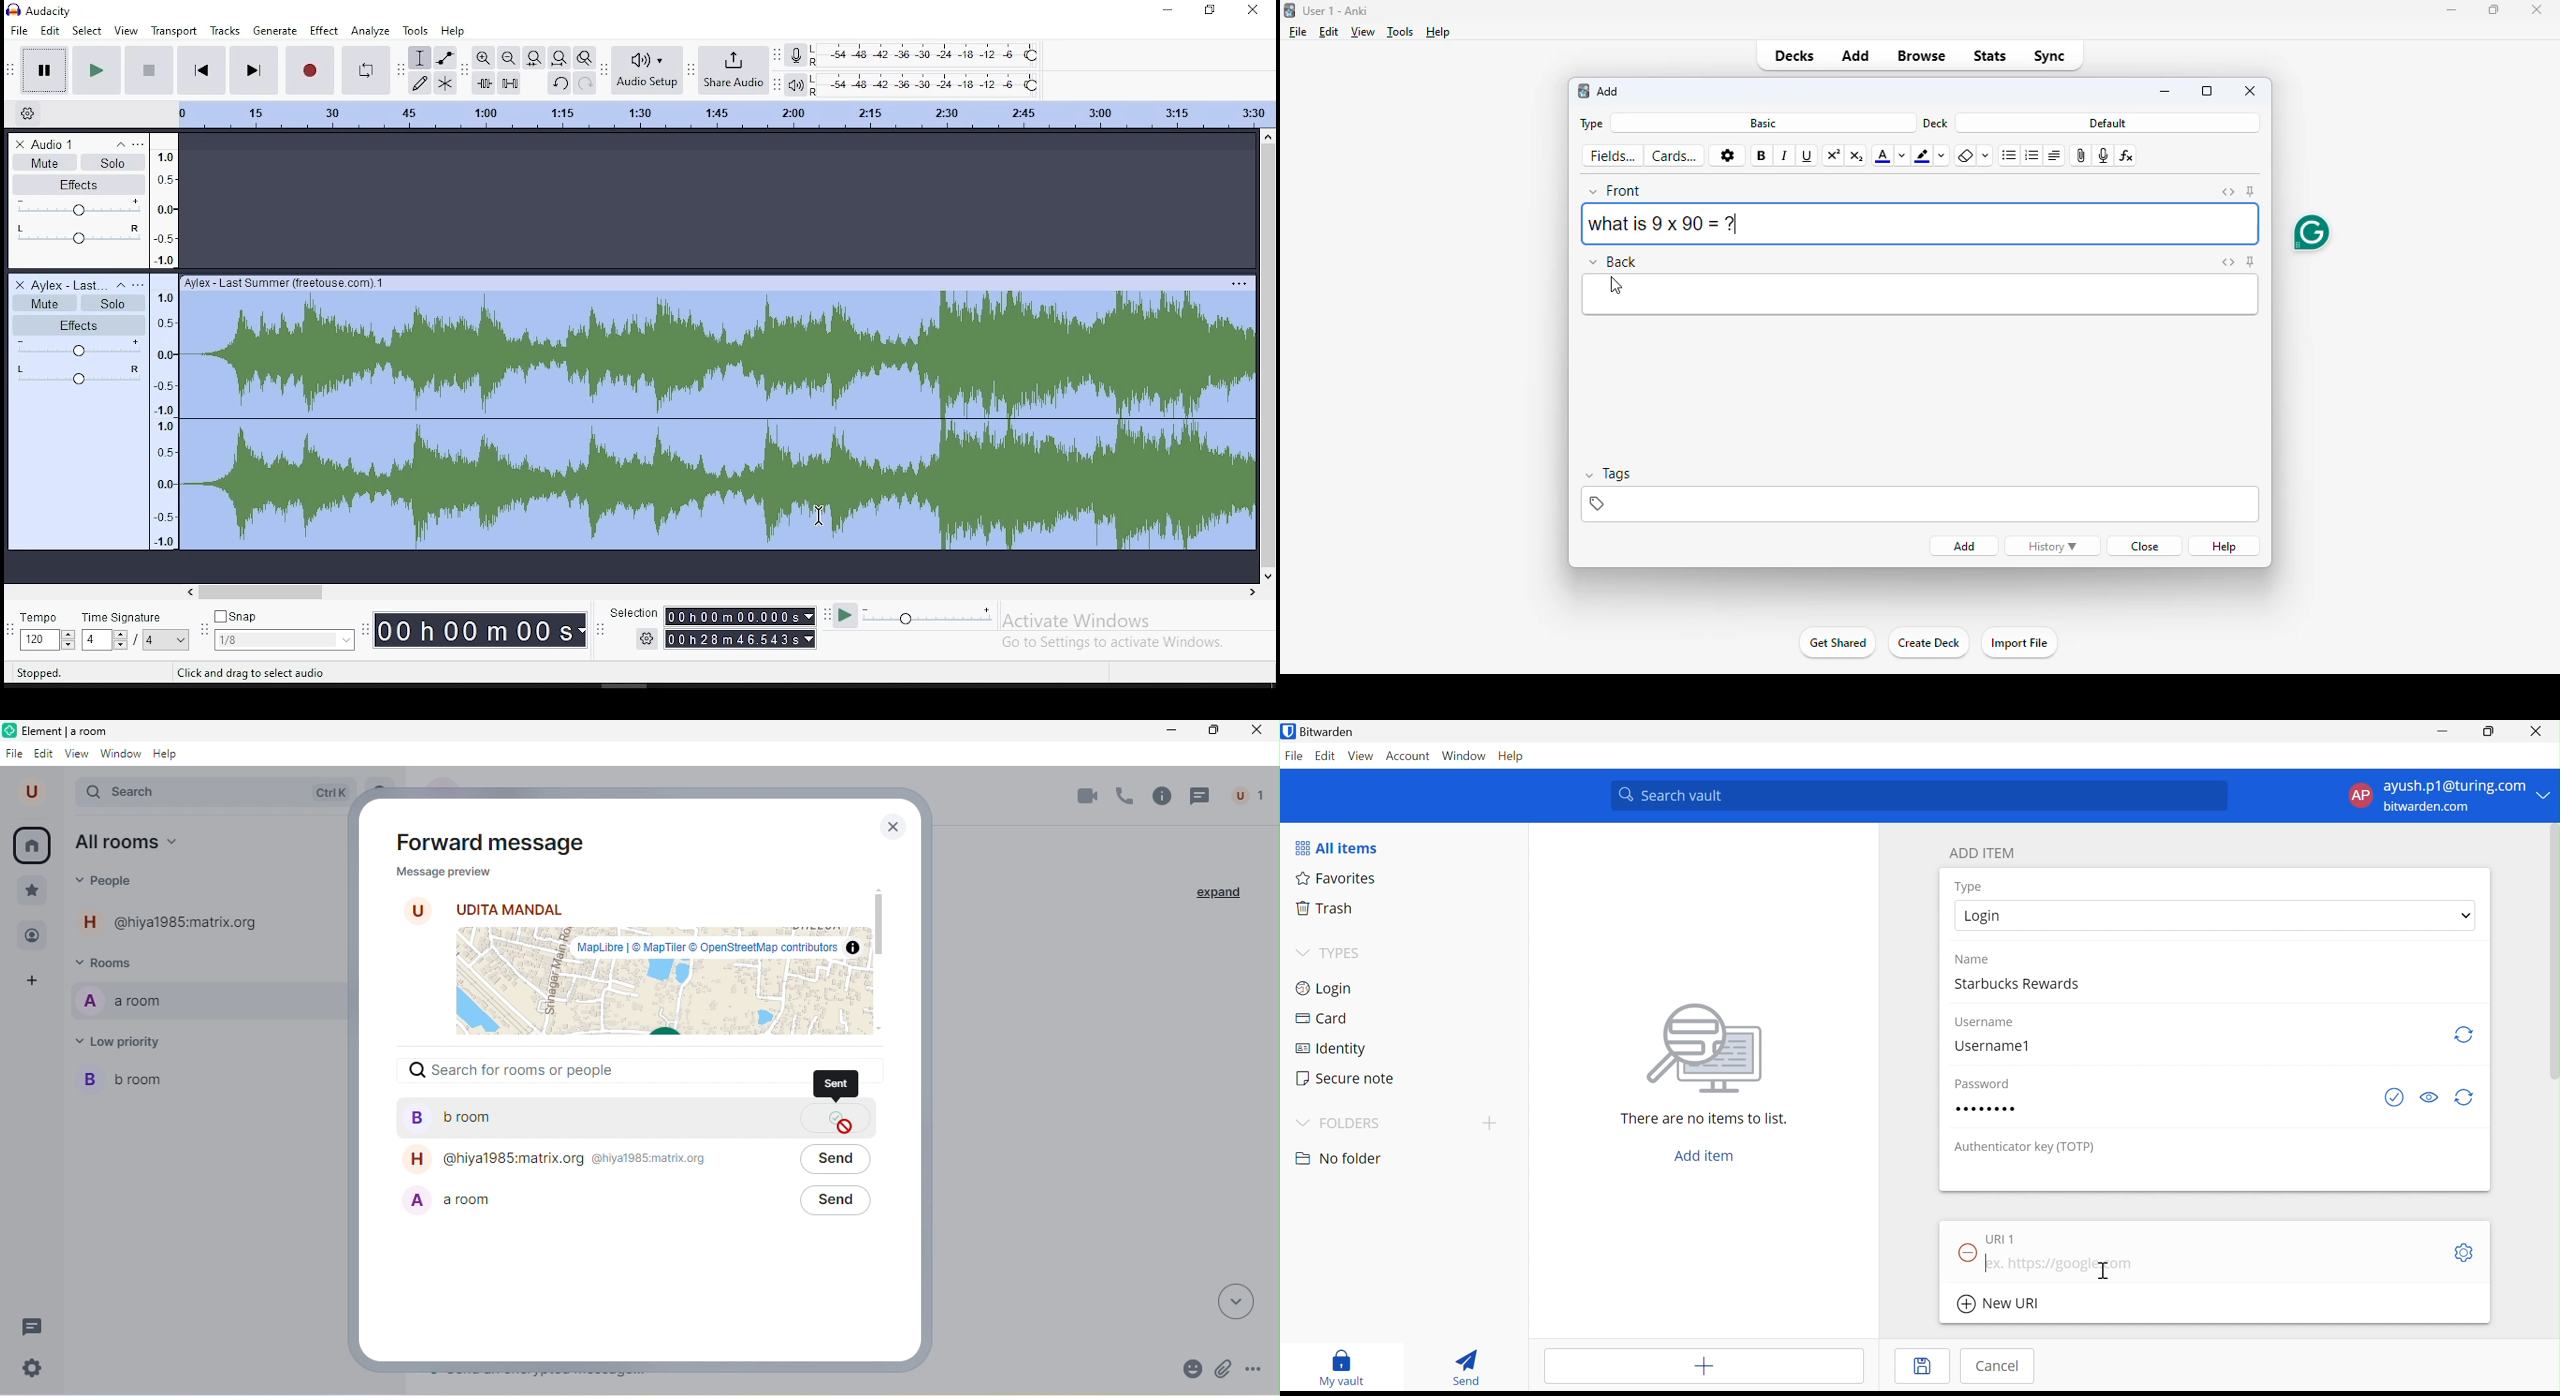  Describe the element at coordinates (28, 113) in the screenshot. I see `timeline options` at that location.